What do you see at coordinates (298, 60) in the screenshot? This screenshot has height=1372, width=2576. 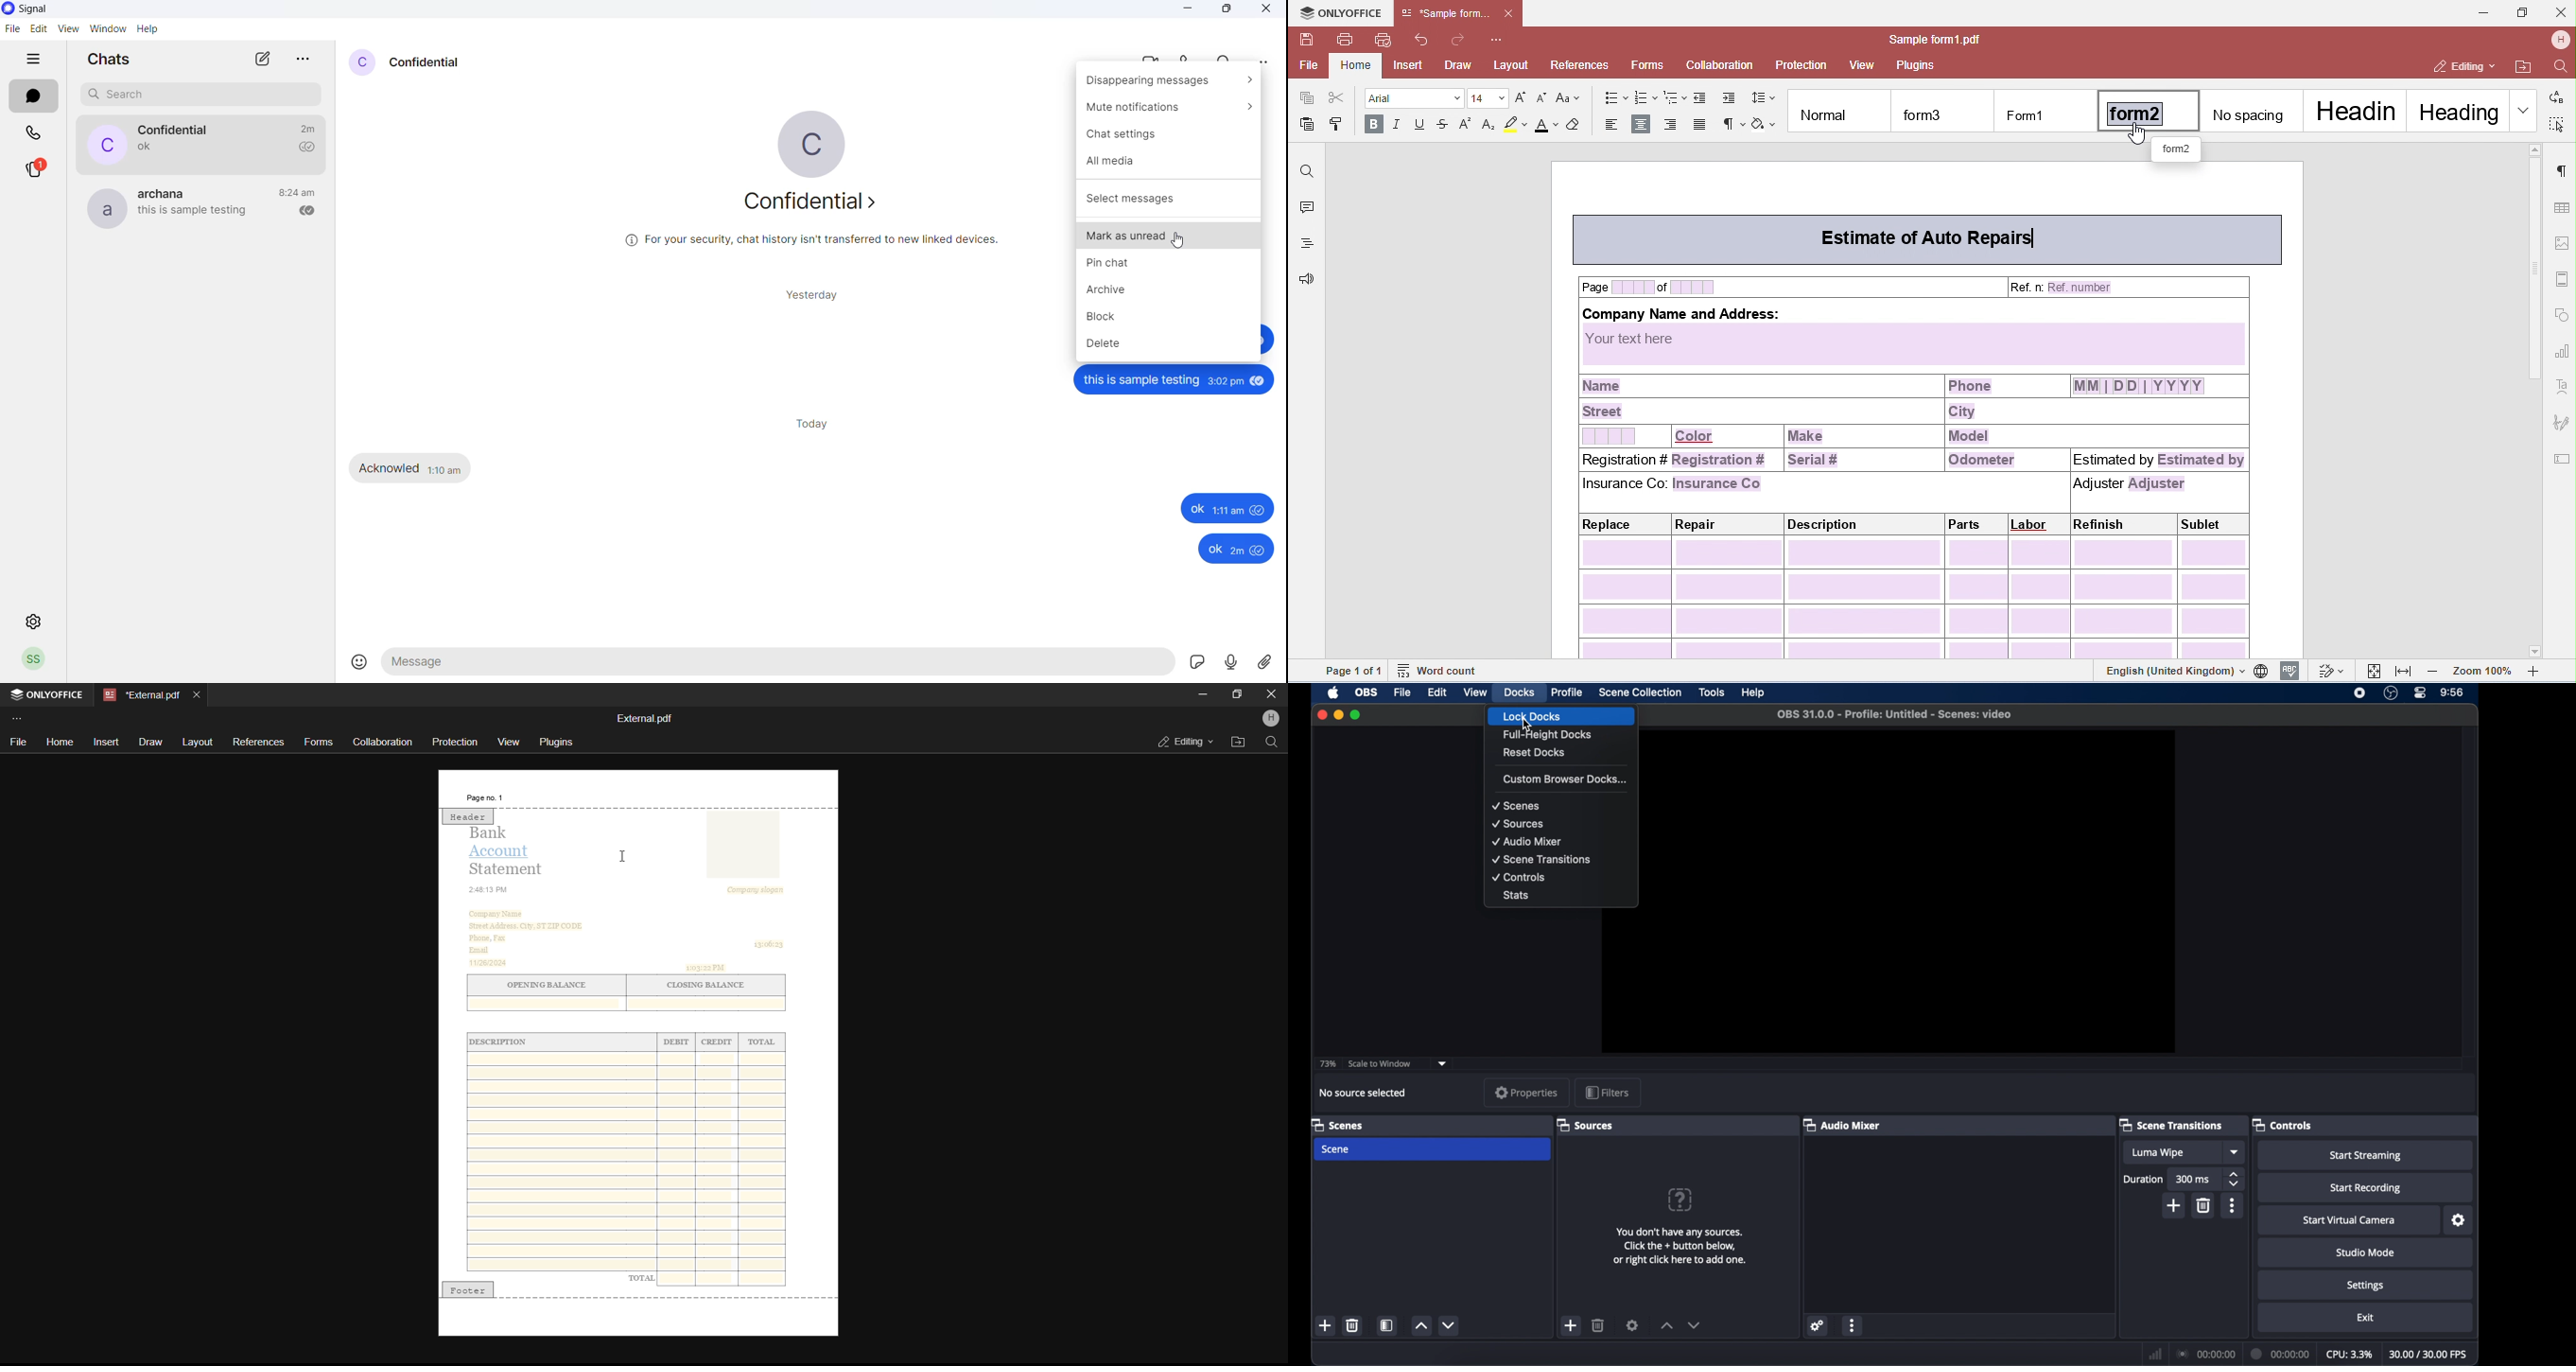 I see `more options` at bounding box center [298, 60].